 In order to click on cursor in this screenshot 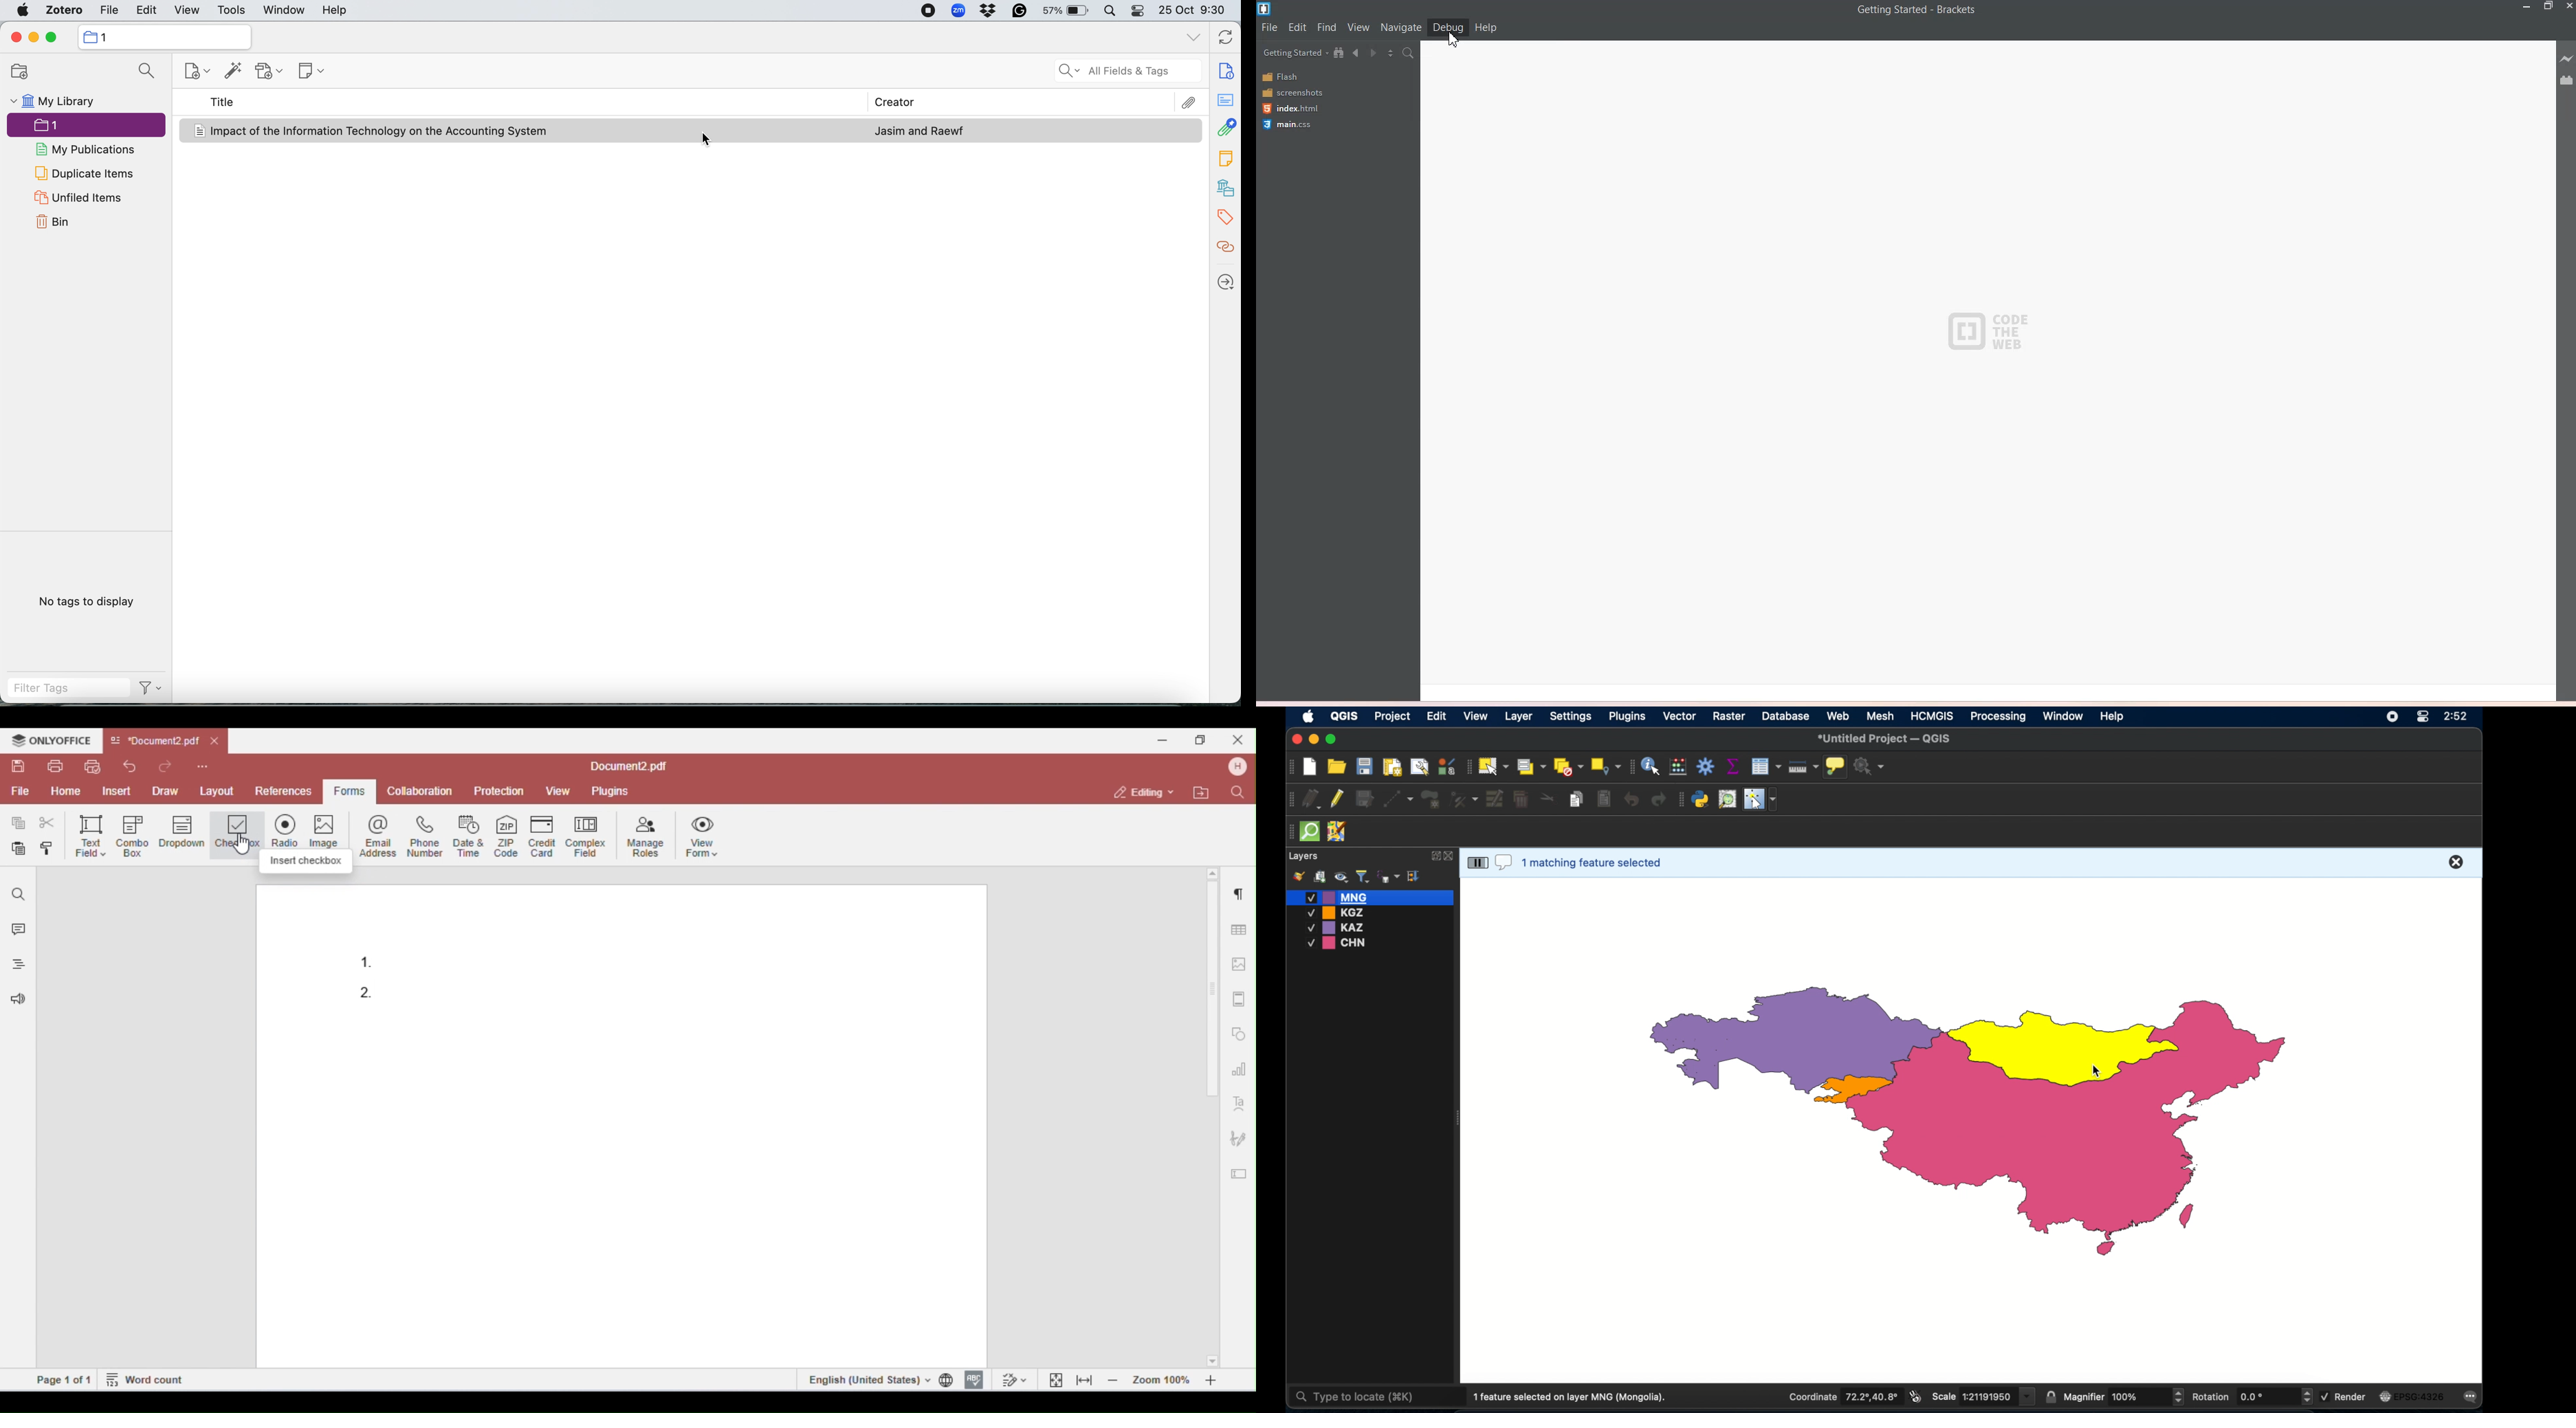, I will do `click(2090, 1075)`.